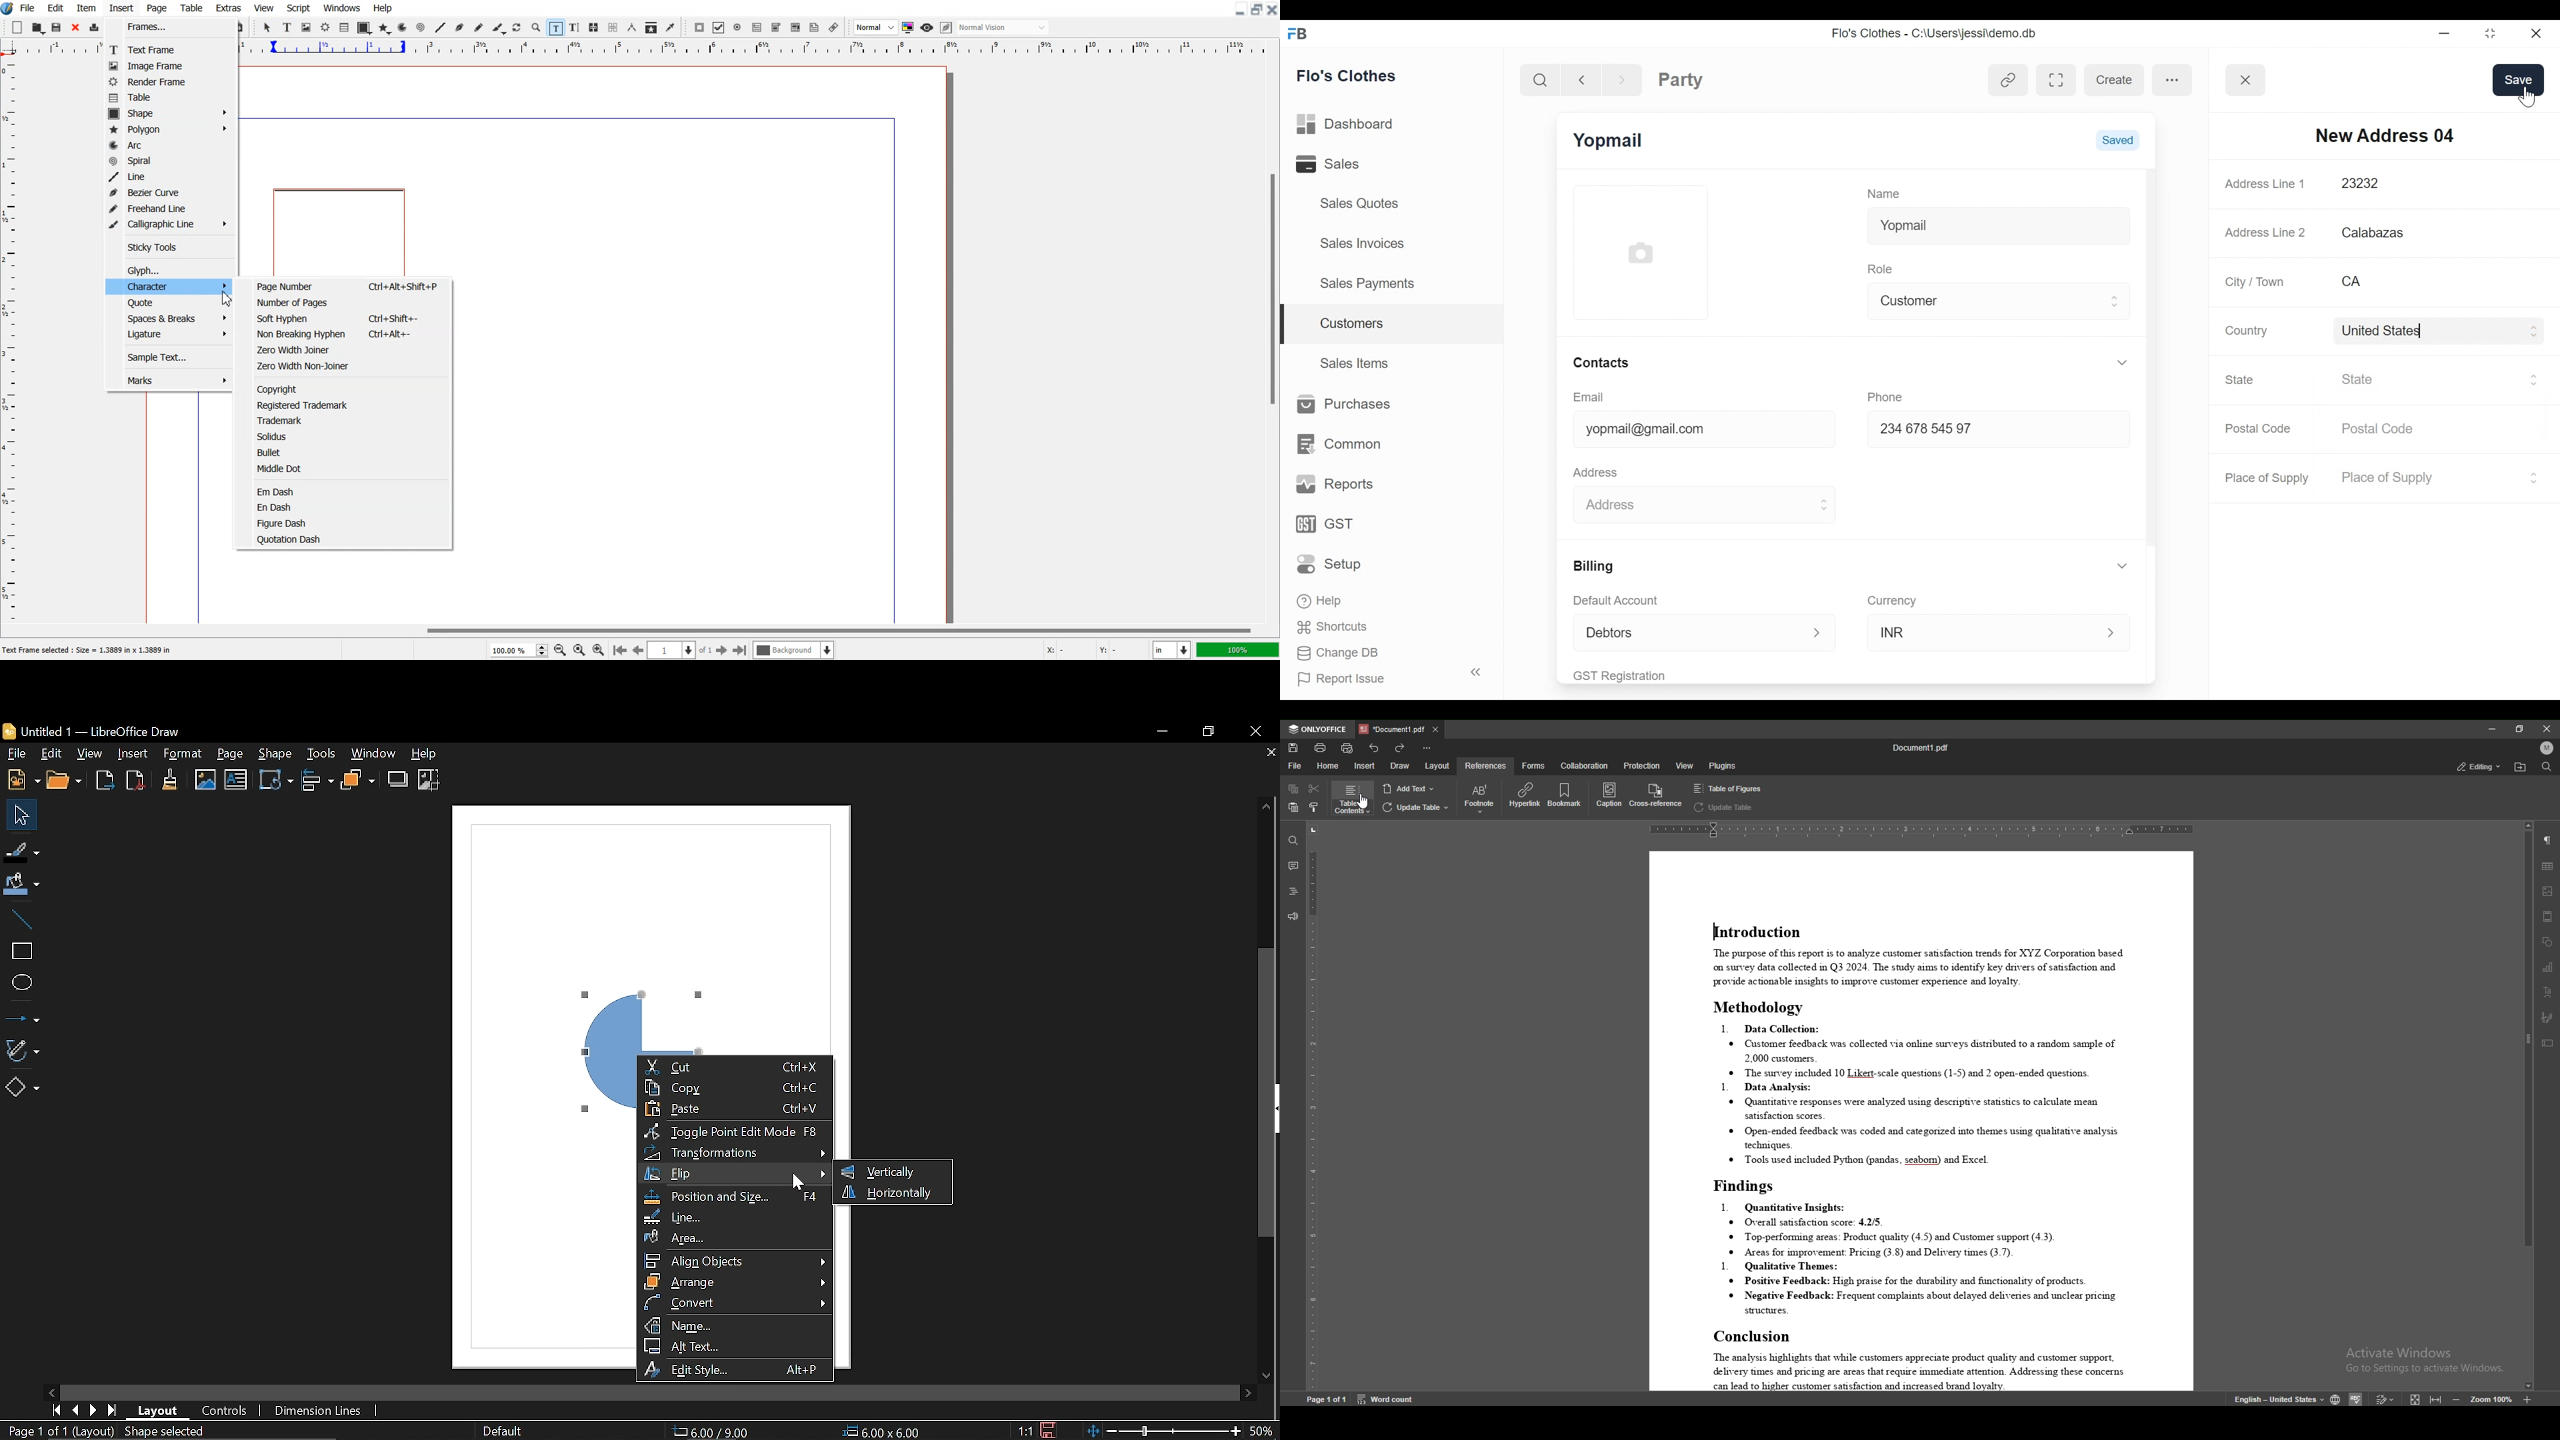 This screenshot has width=2576, height=1456. What do you see at coordinates (1985, 431) in the screenshot?
I see `234678 54597` at bounding box center [1985, 431].